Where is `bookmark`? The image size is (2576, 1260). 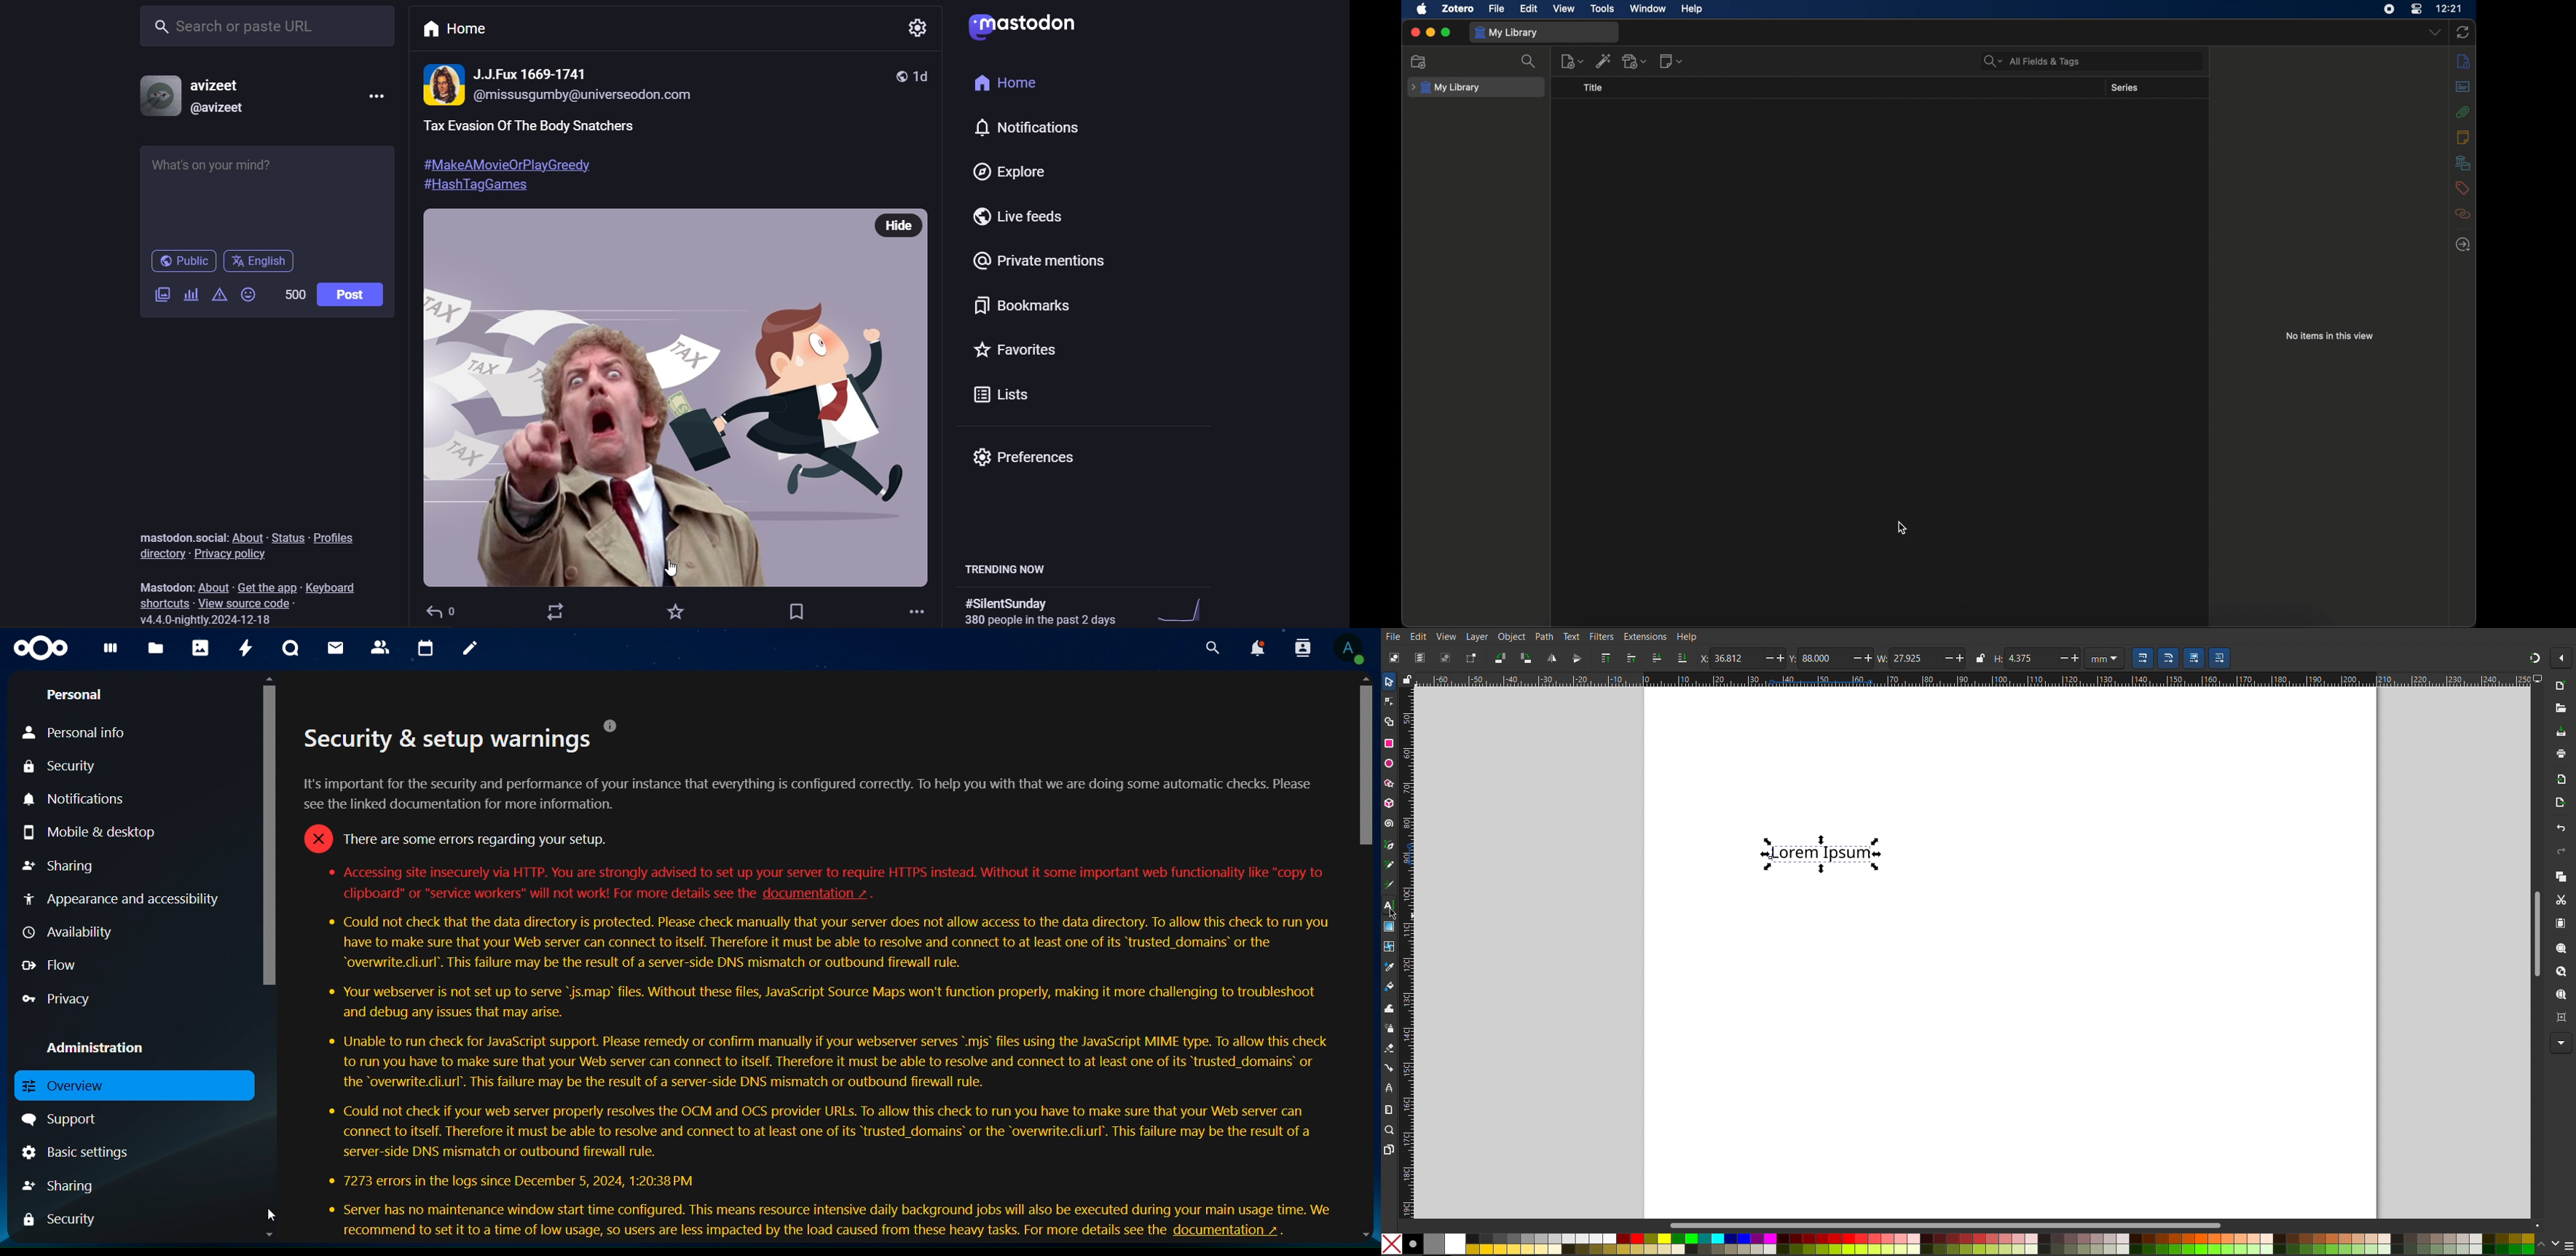
bookmark is located at coordinates (797, 612).